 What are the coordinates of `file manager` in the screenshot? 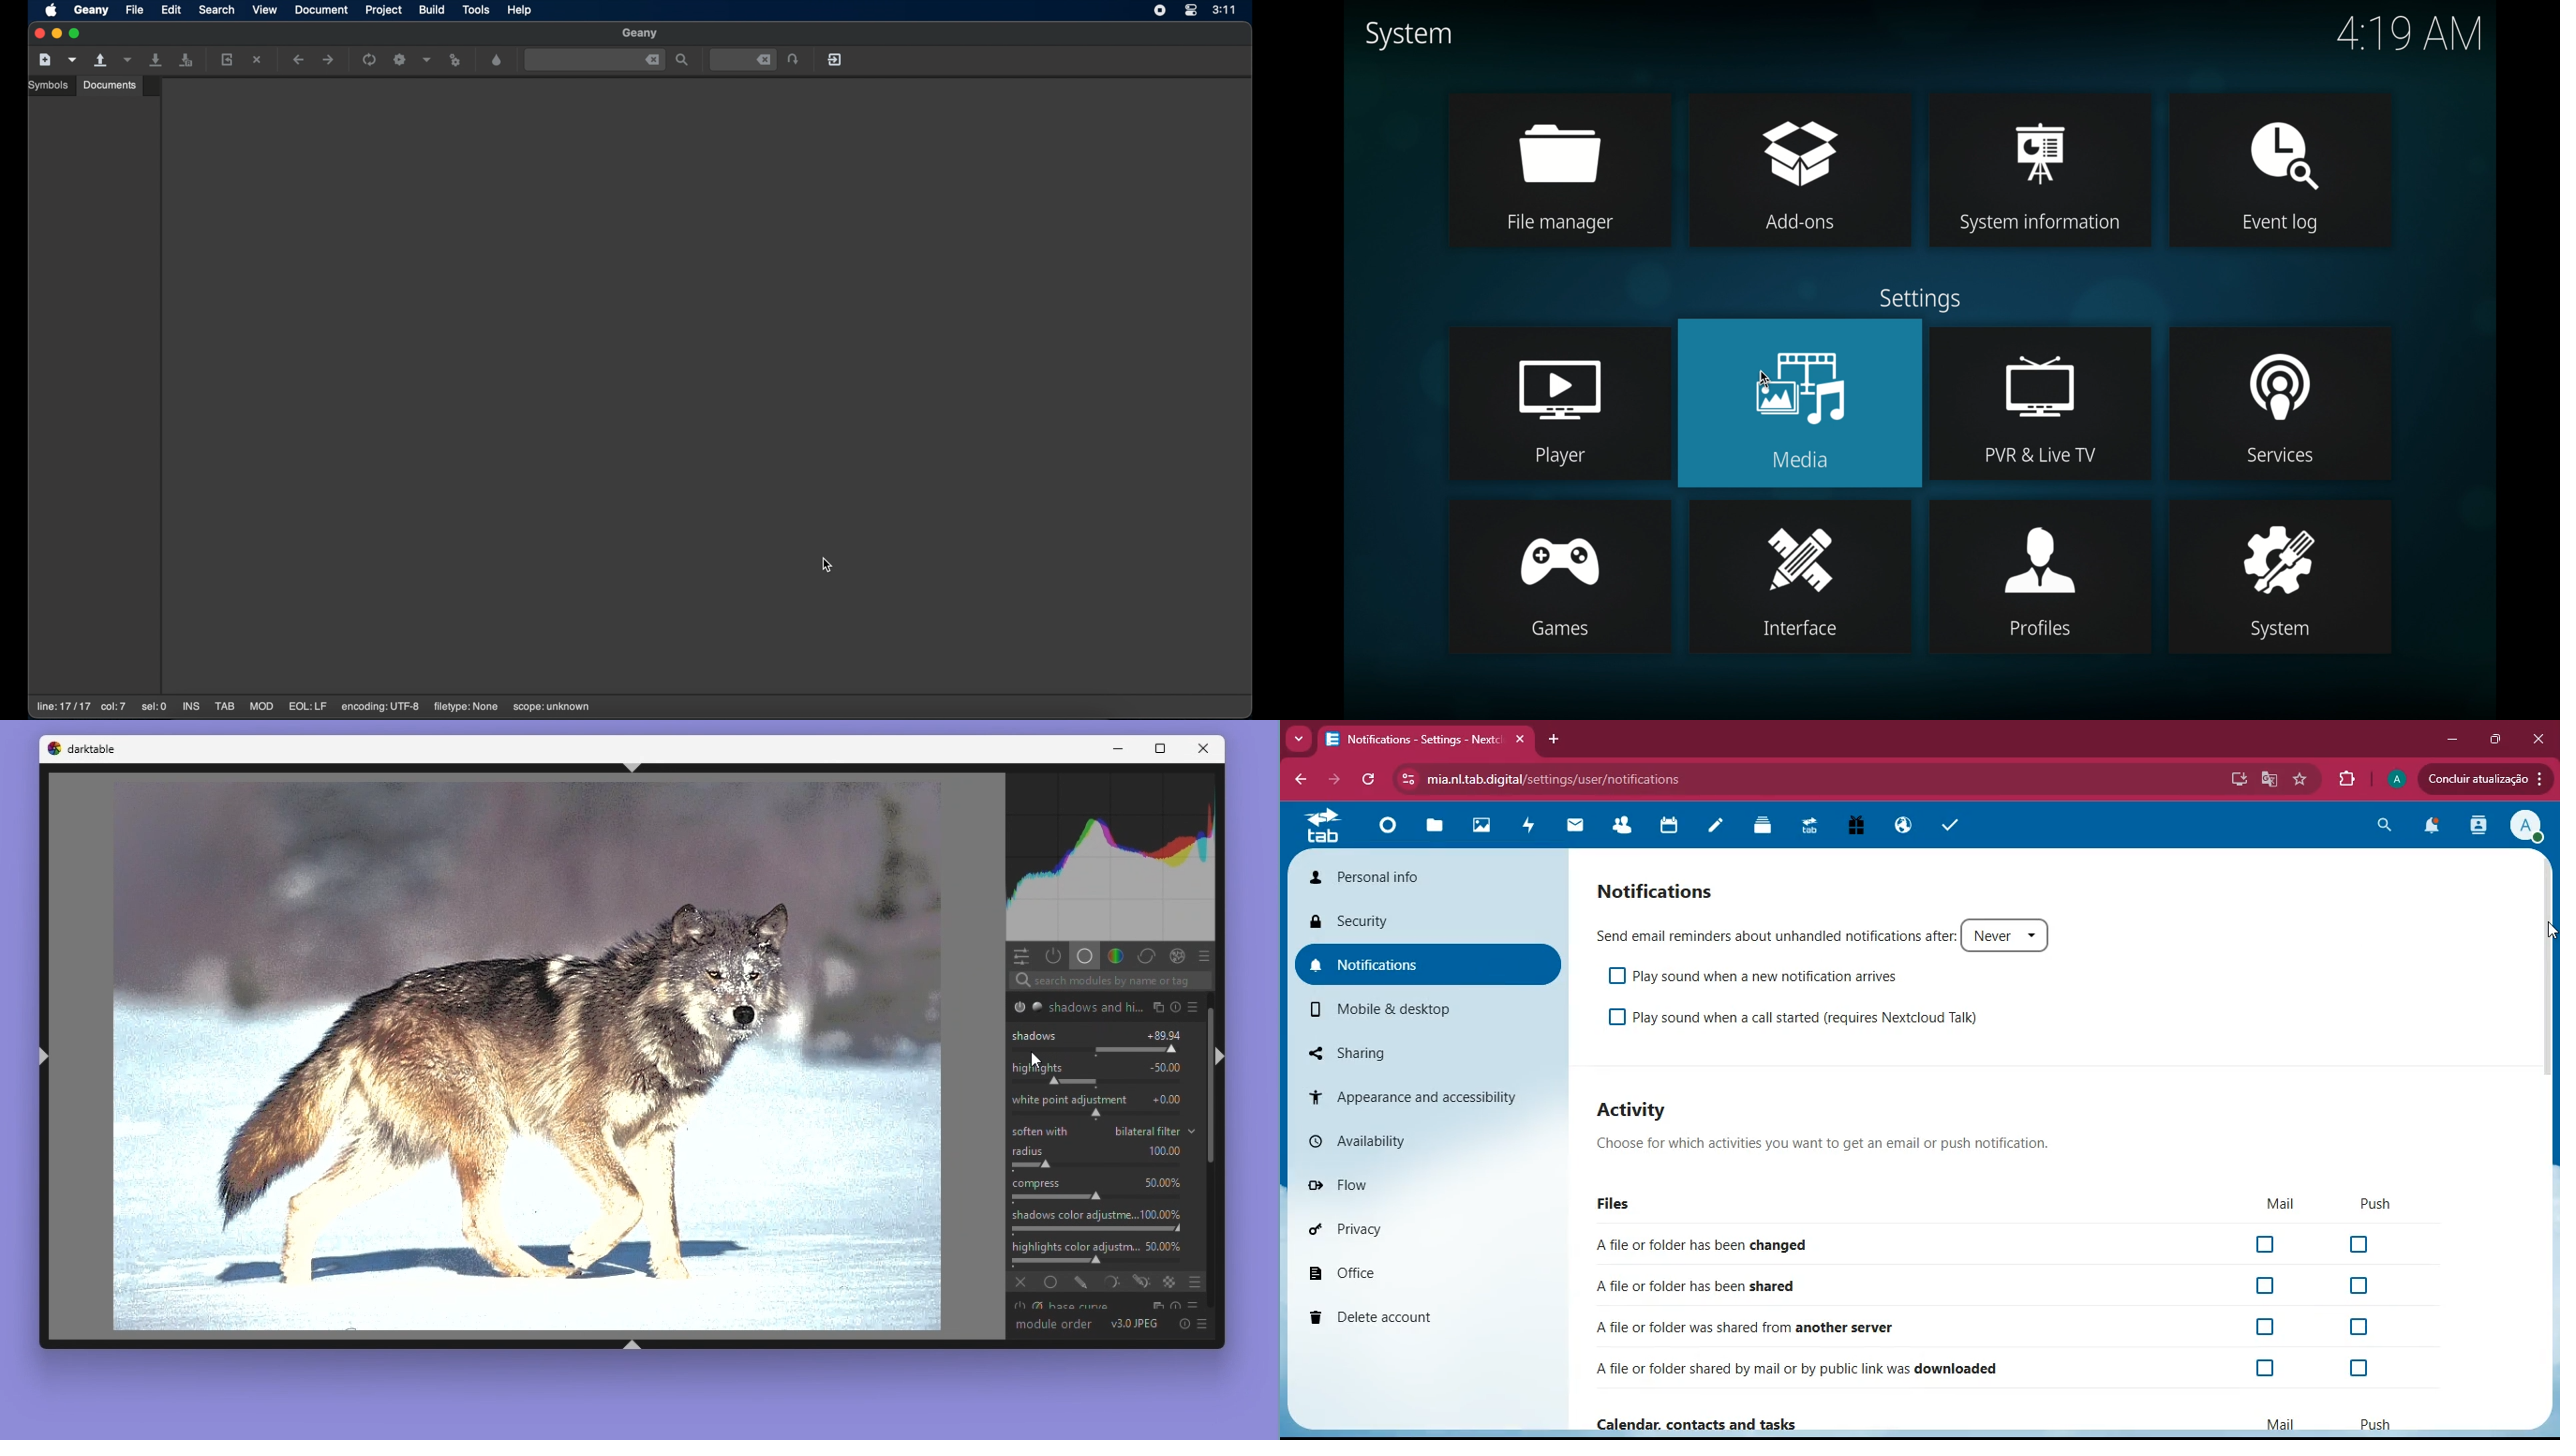 It's located at (1557, 171).